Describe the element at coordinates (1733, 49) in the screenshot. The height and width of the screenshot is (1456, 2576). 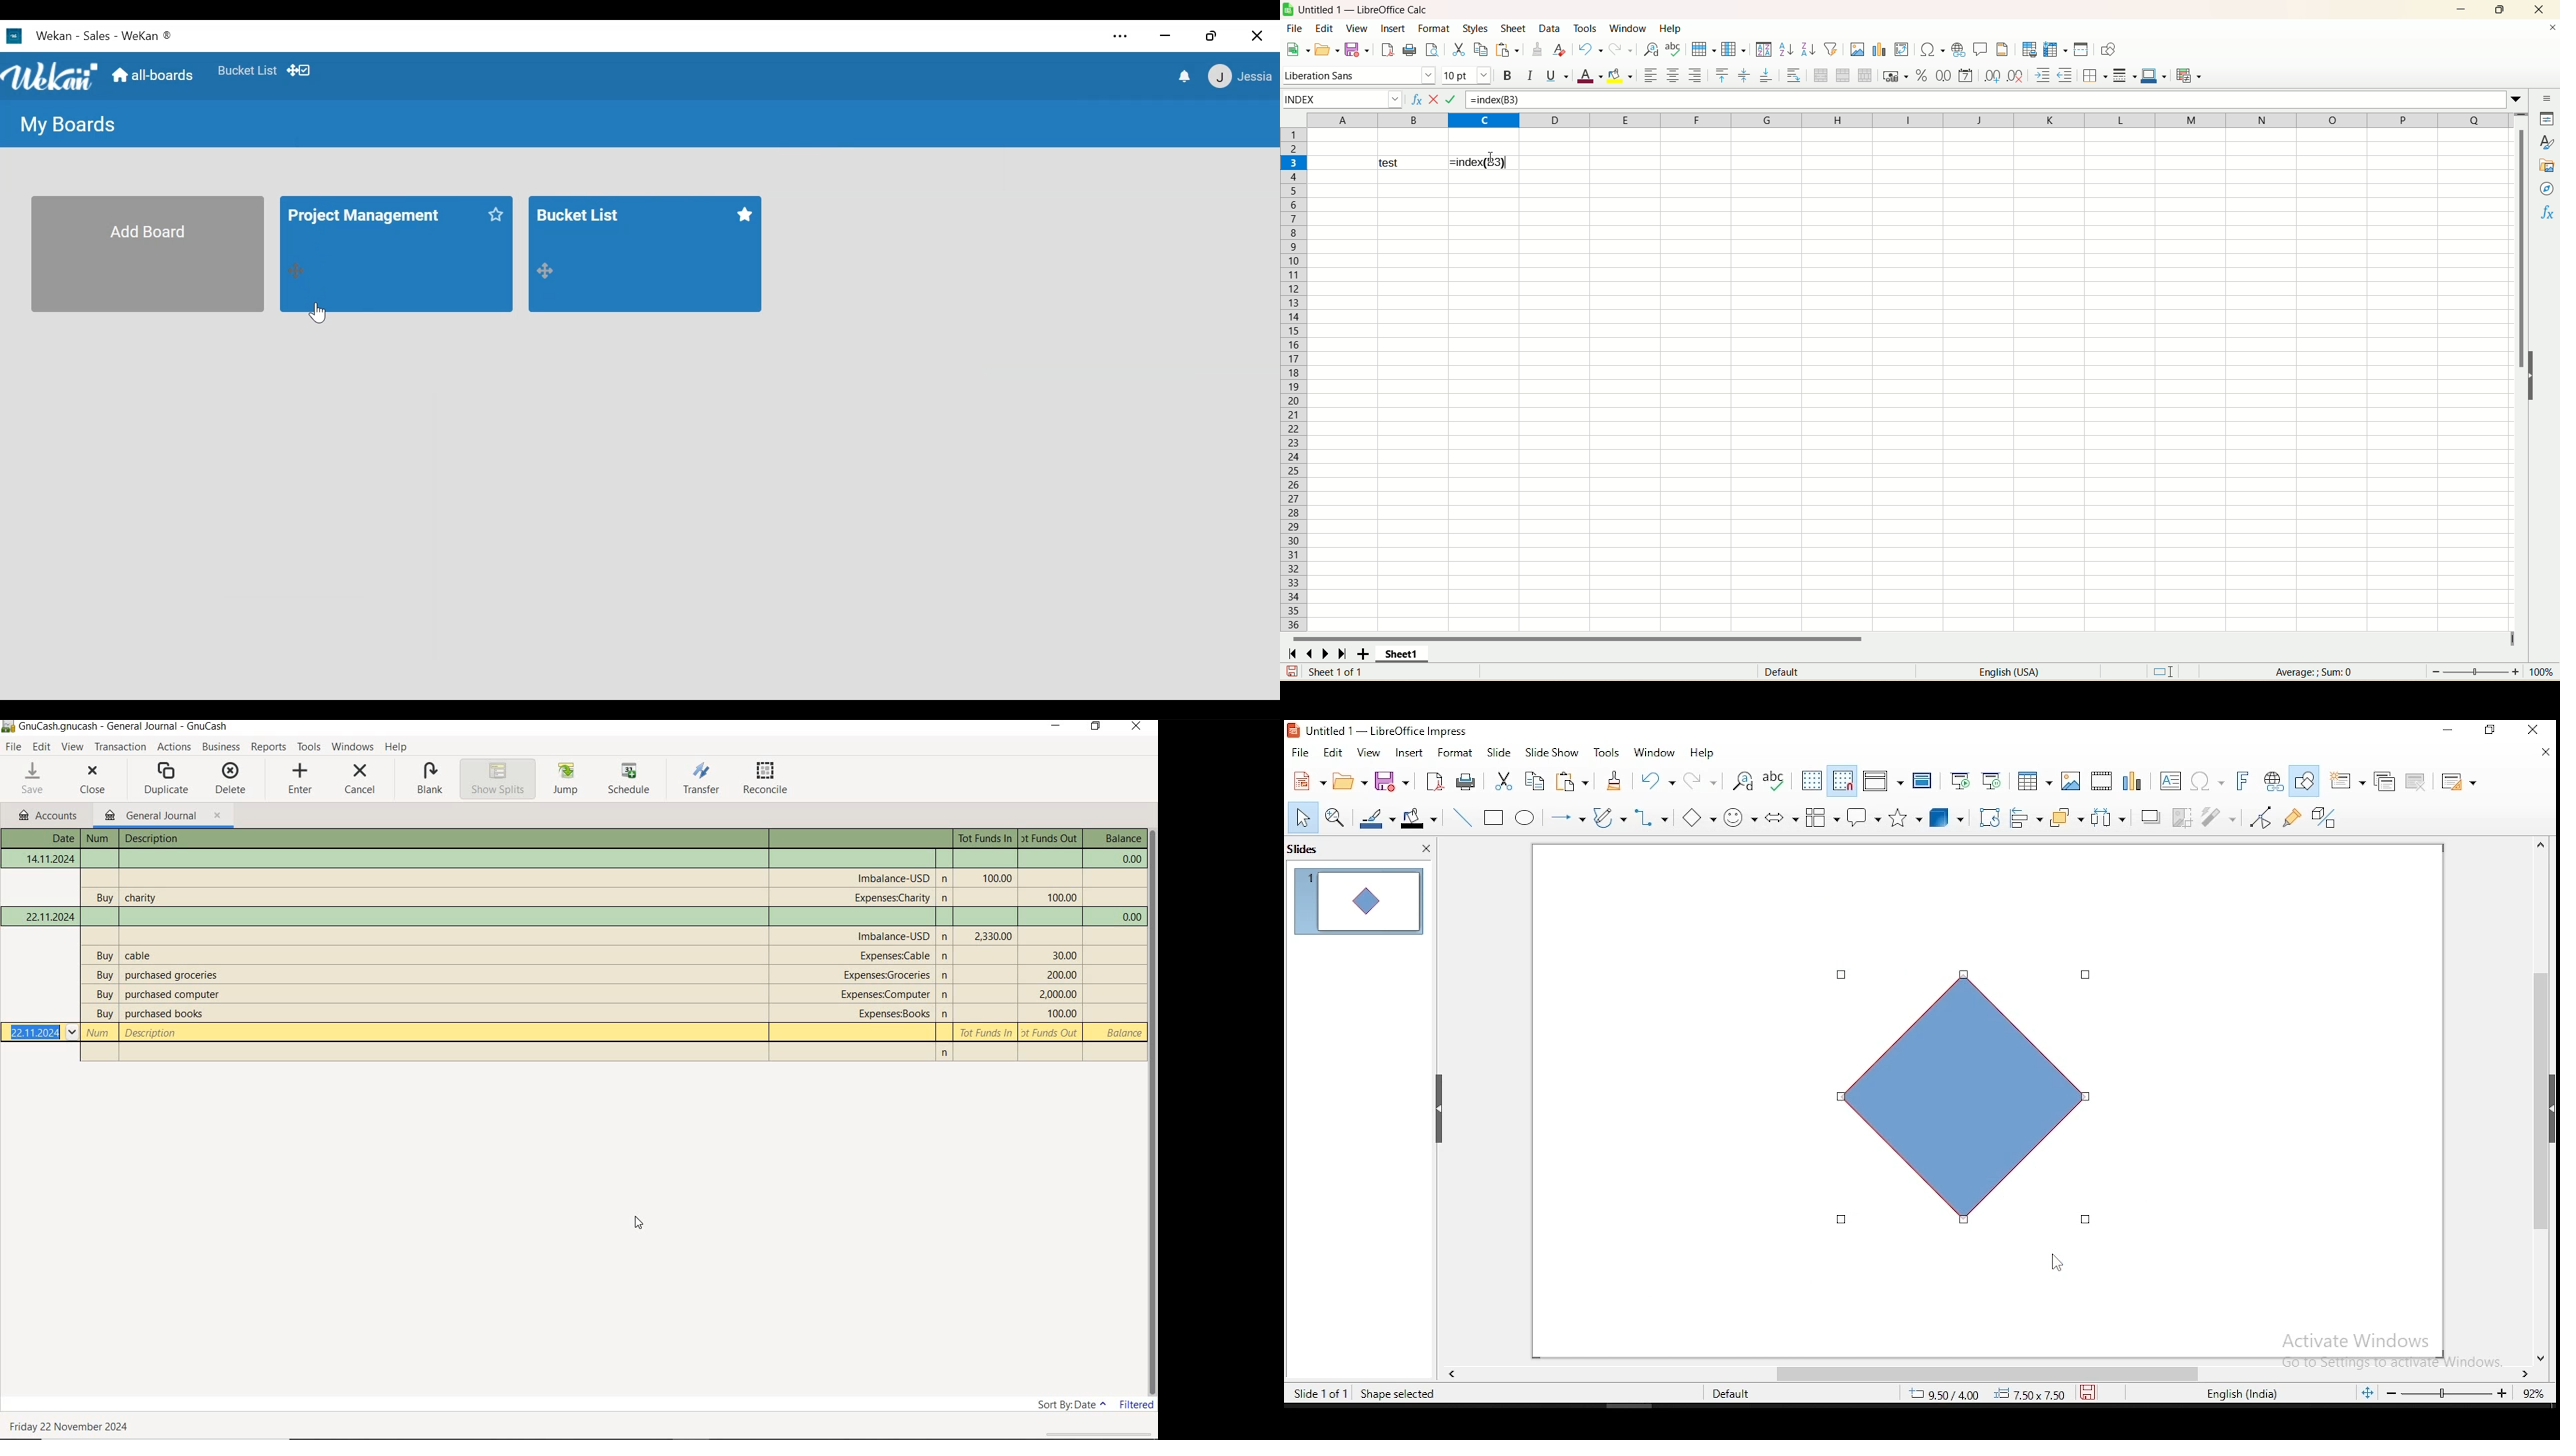
I see `column` at that location.